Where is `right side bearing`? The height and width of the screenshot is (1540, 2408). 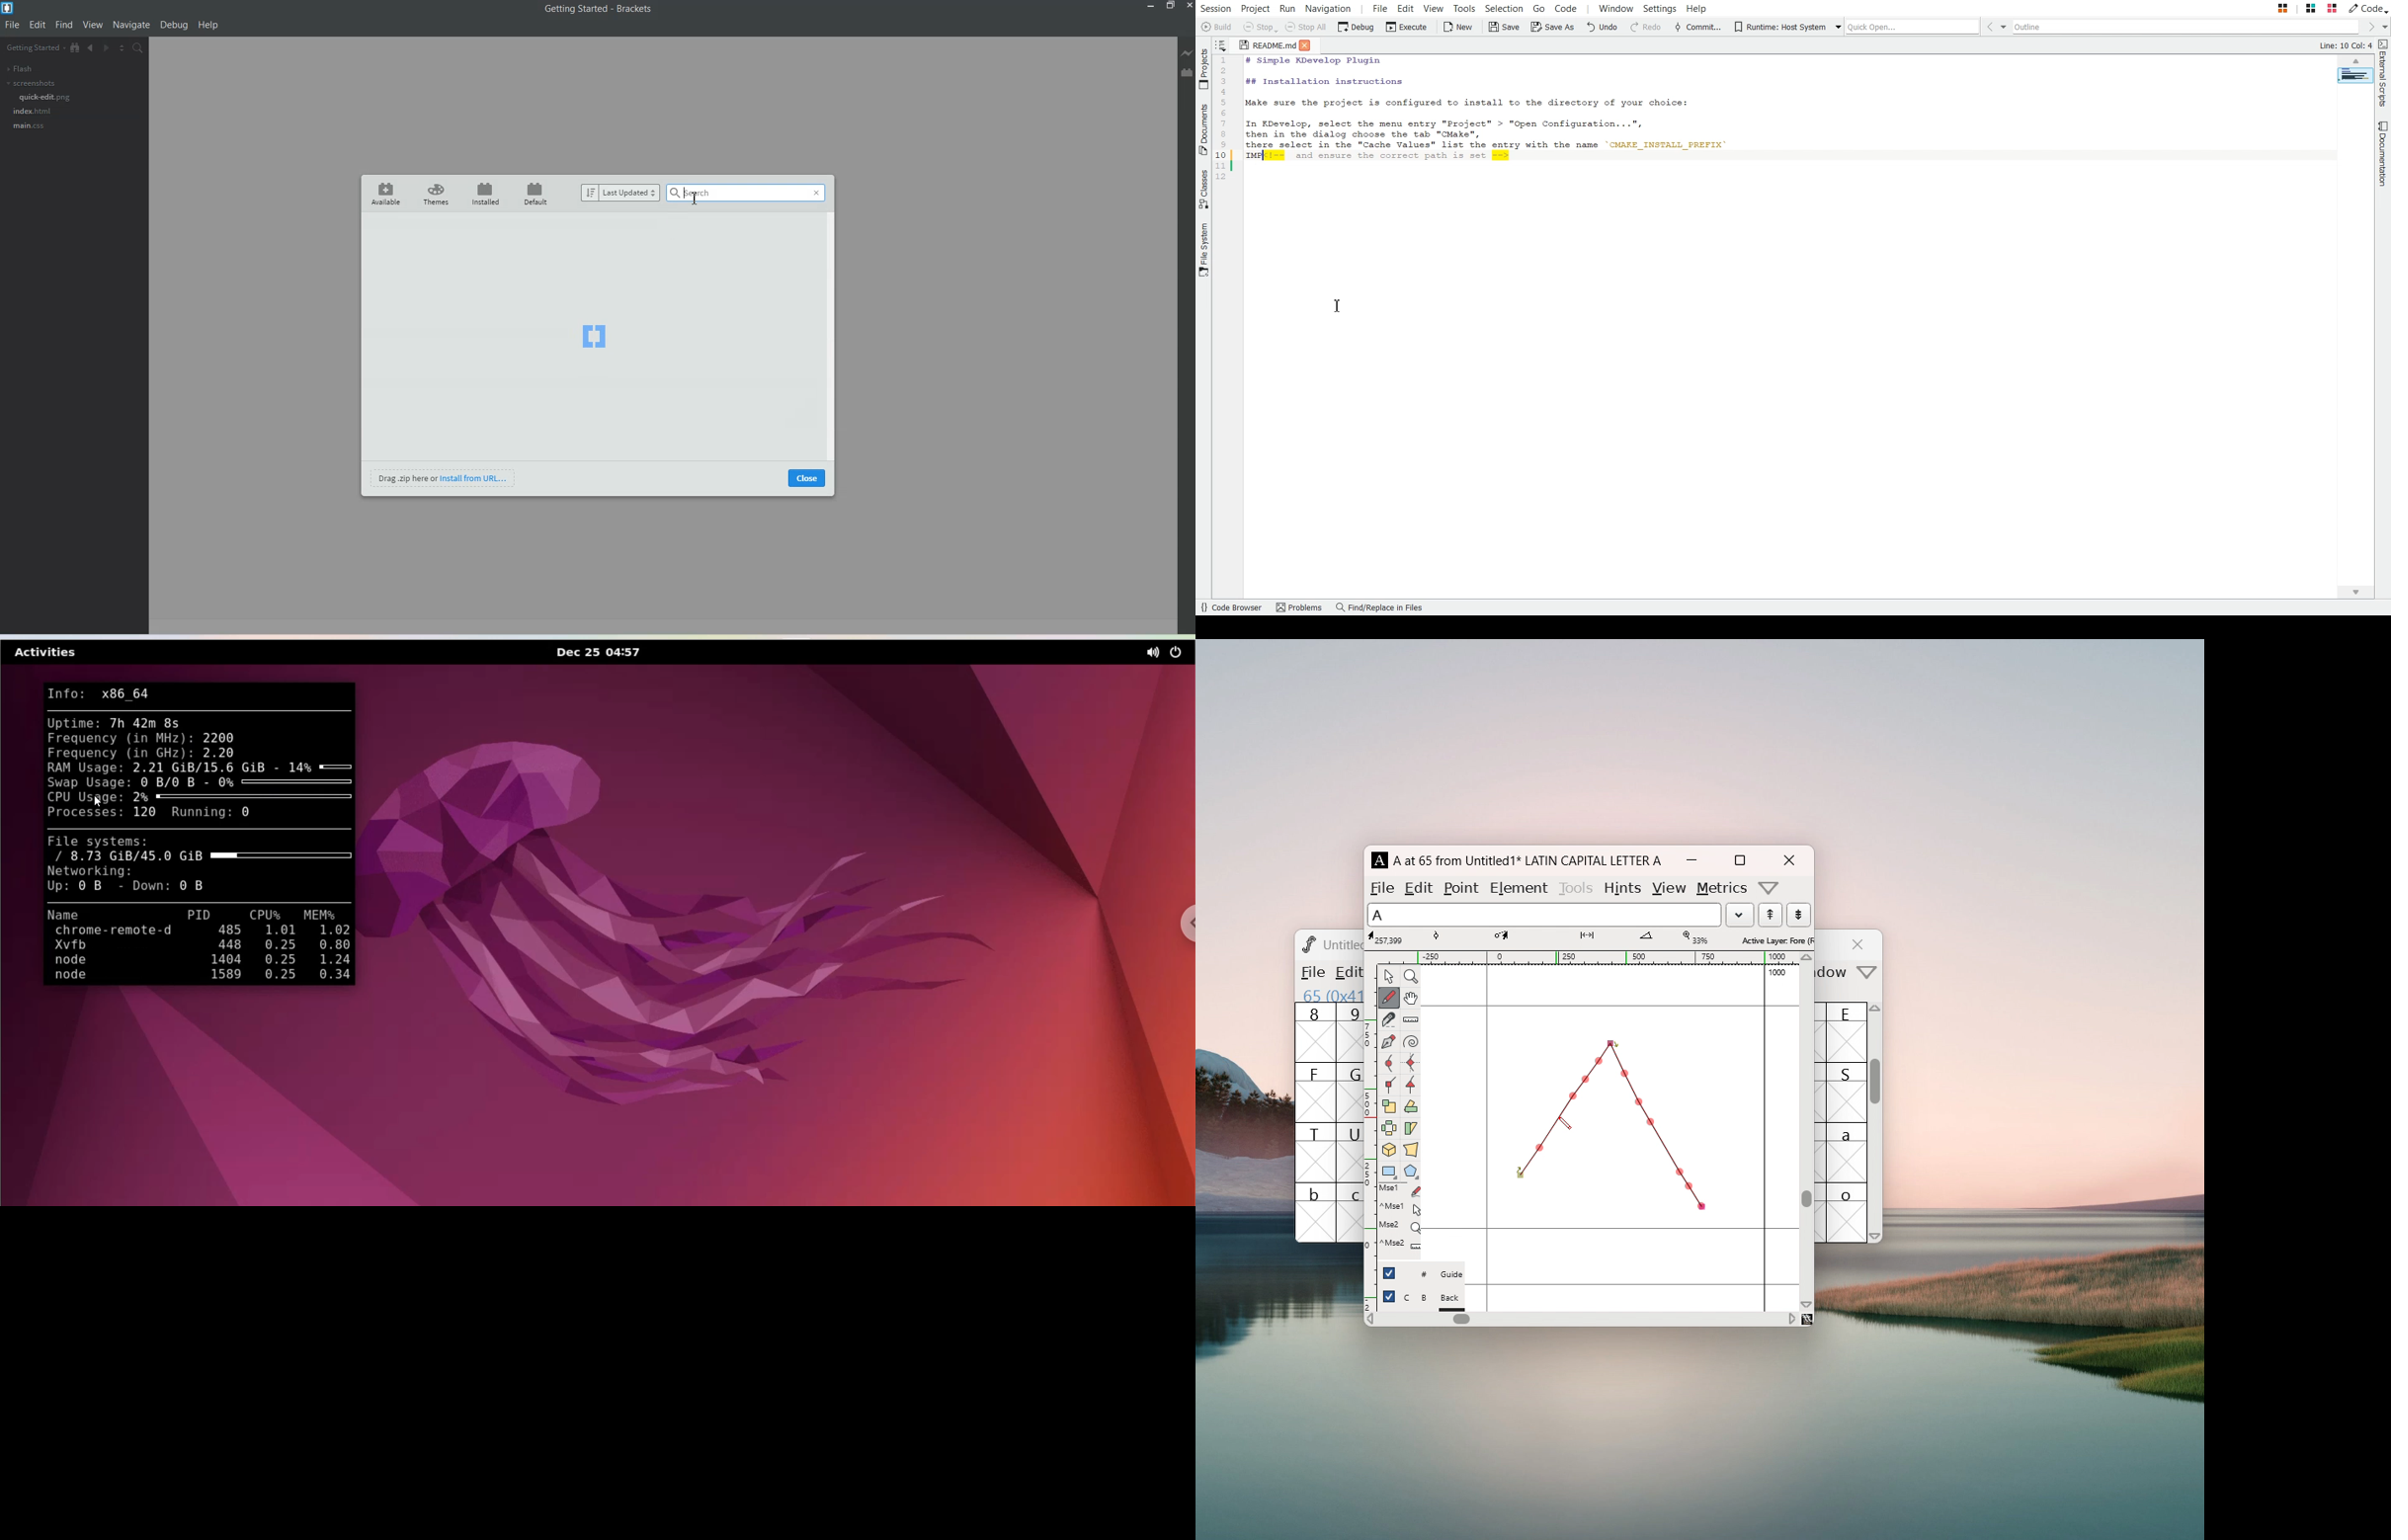 right side bearing is located at coordinates (1765, 1137).